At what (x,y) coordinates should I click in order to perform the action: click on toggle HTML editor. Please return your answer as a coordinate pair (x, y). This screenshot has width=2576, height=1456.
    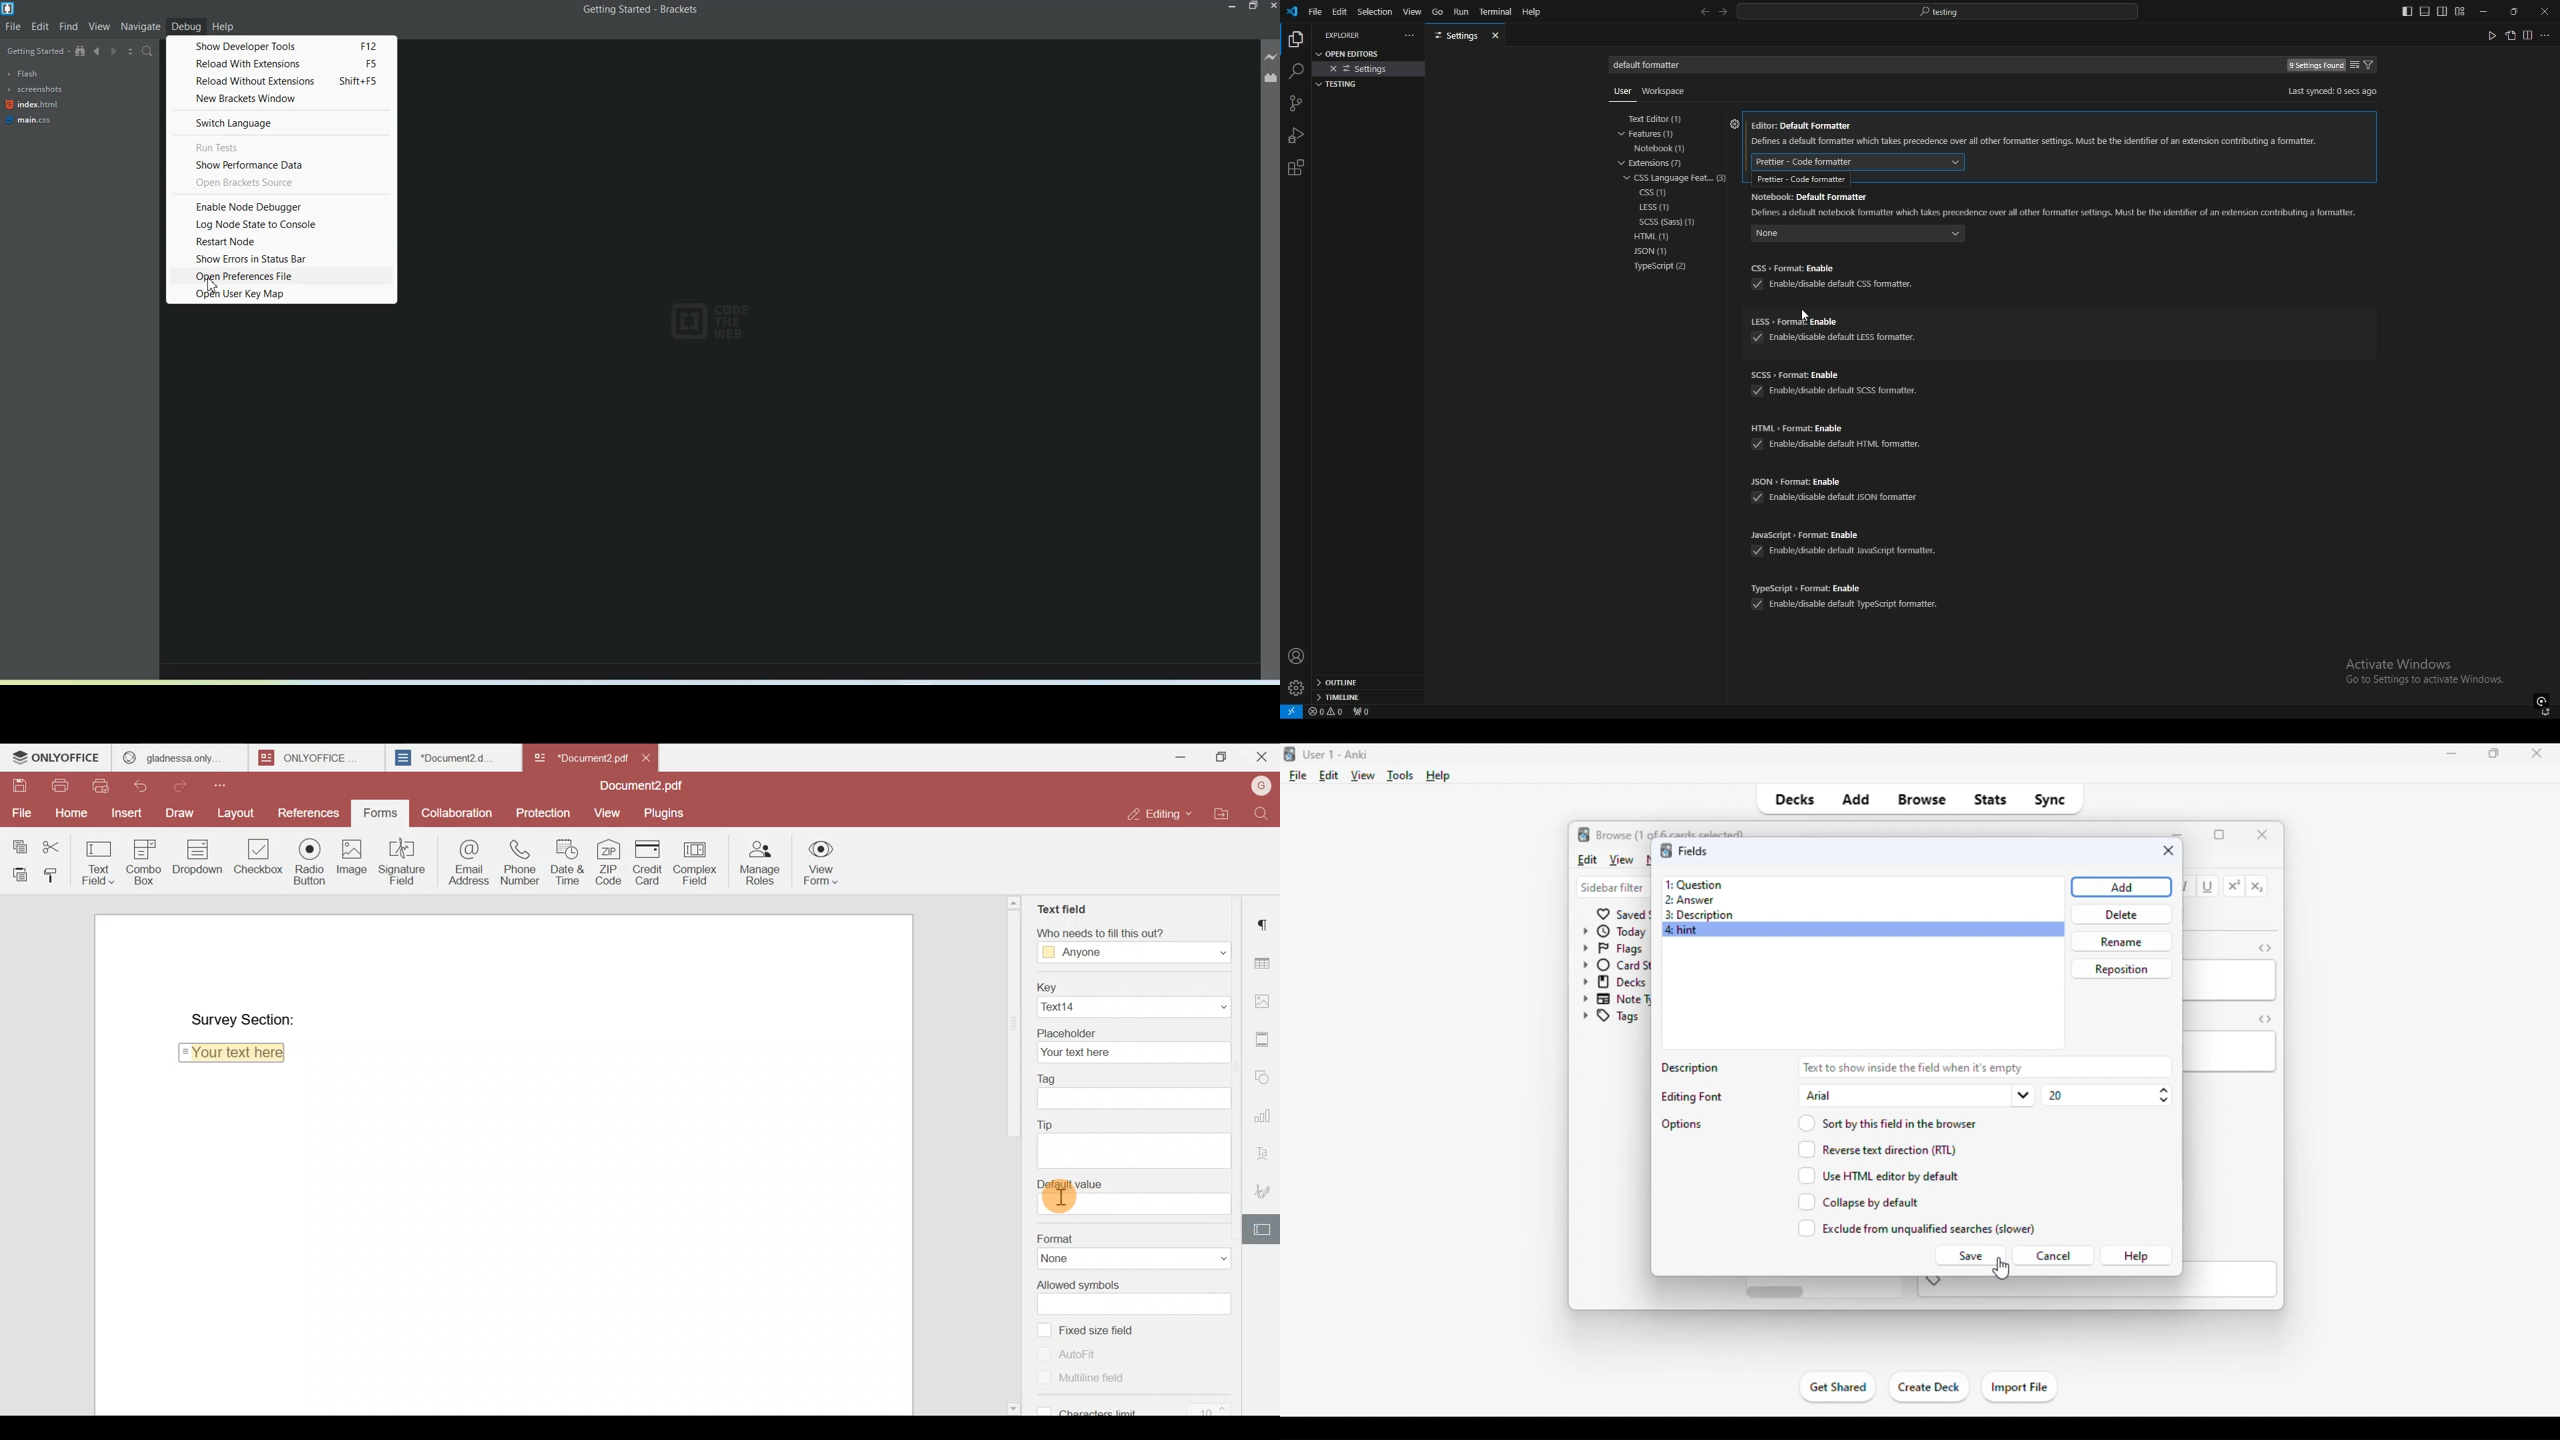
    Looking at the image, I should click on (2265, 947).